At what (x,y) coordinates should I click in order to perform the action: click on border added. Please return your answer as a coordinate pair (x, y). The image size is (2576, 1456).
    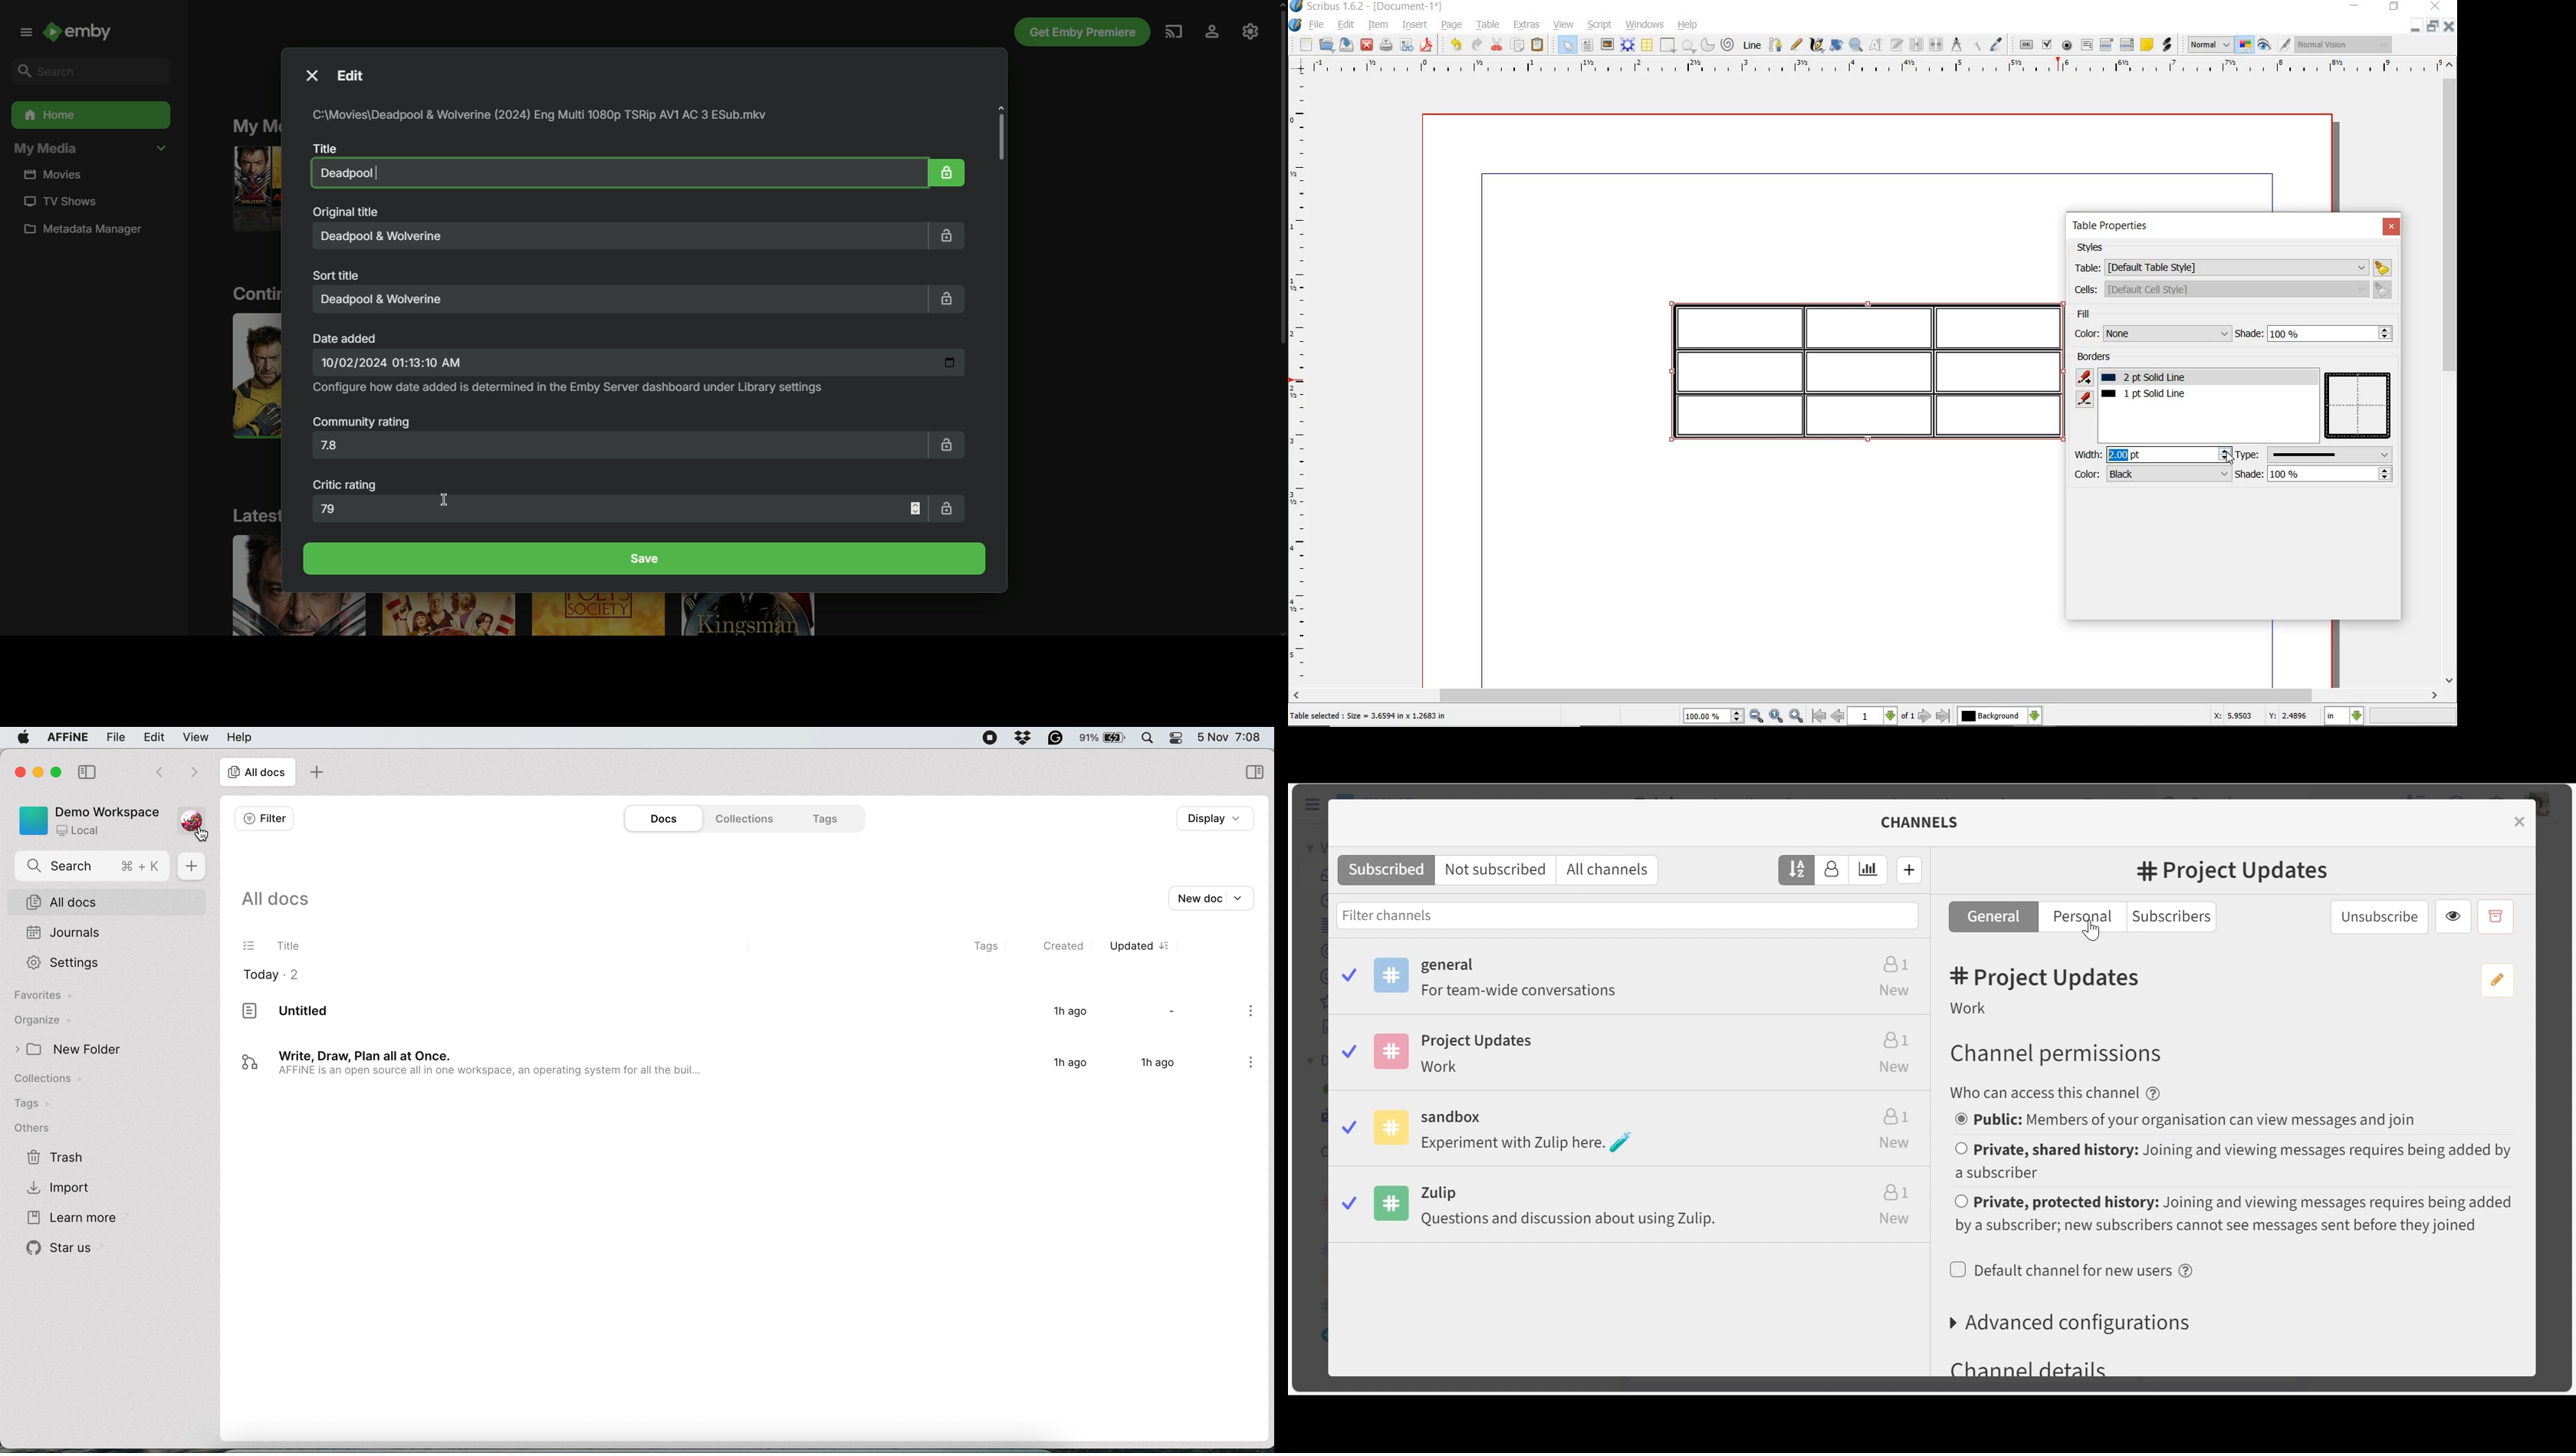
    Looking at the image, I should click on (1869, 374).